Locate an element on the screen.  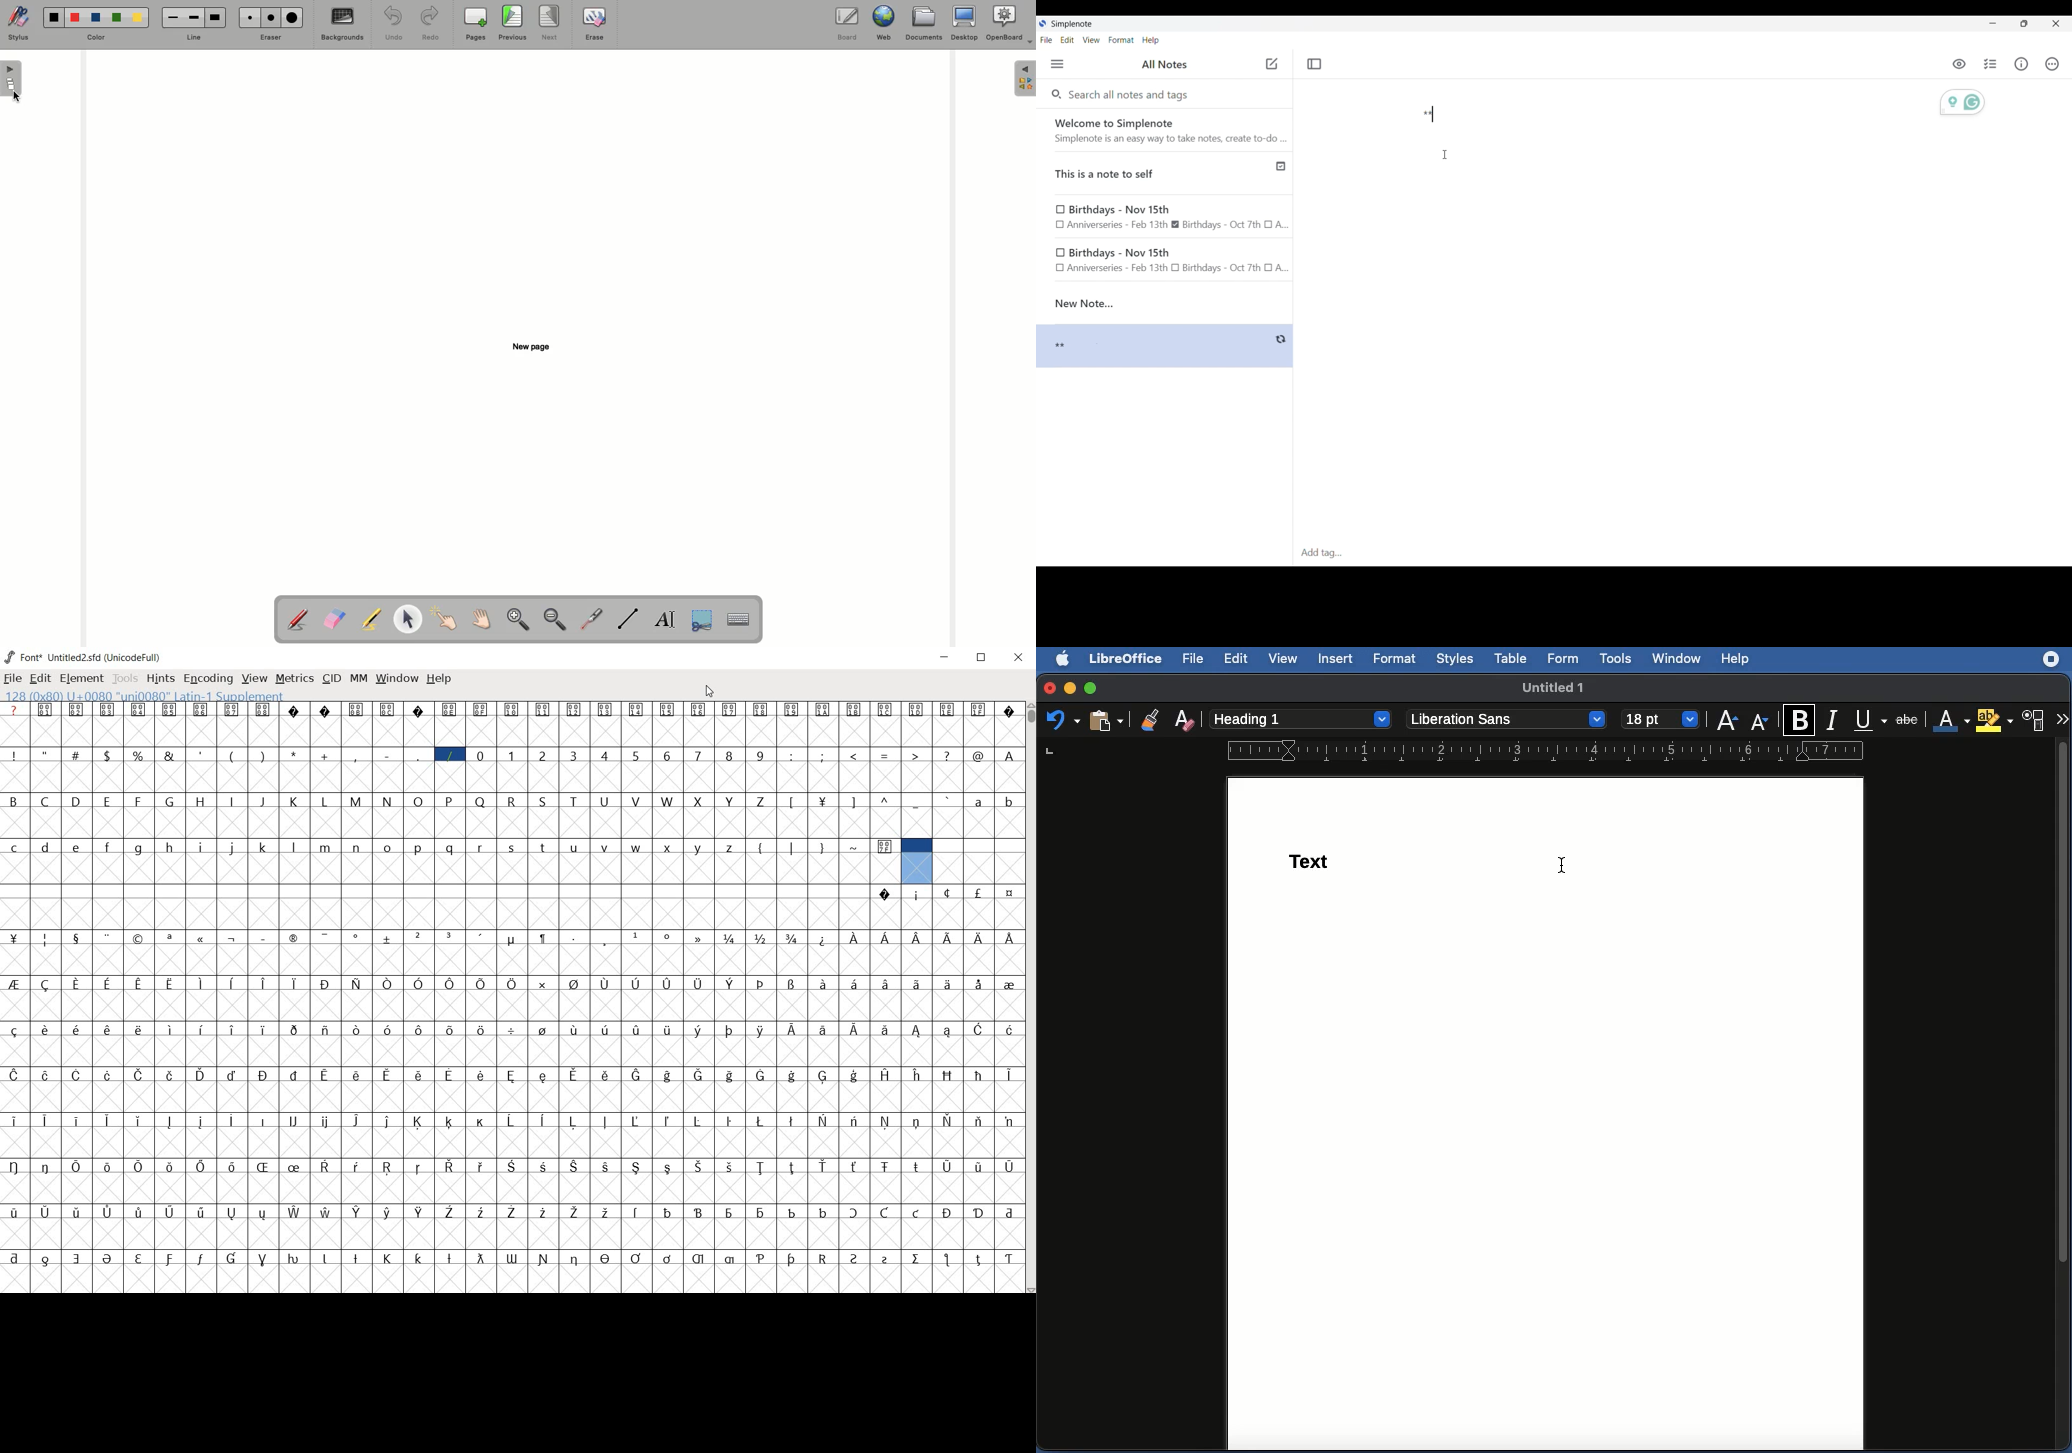
] is located at coordinates (854, 801).